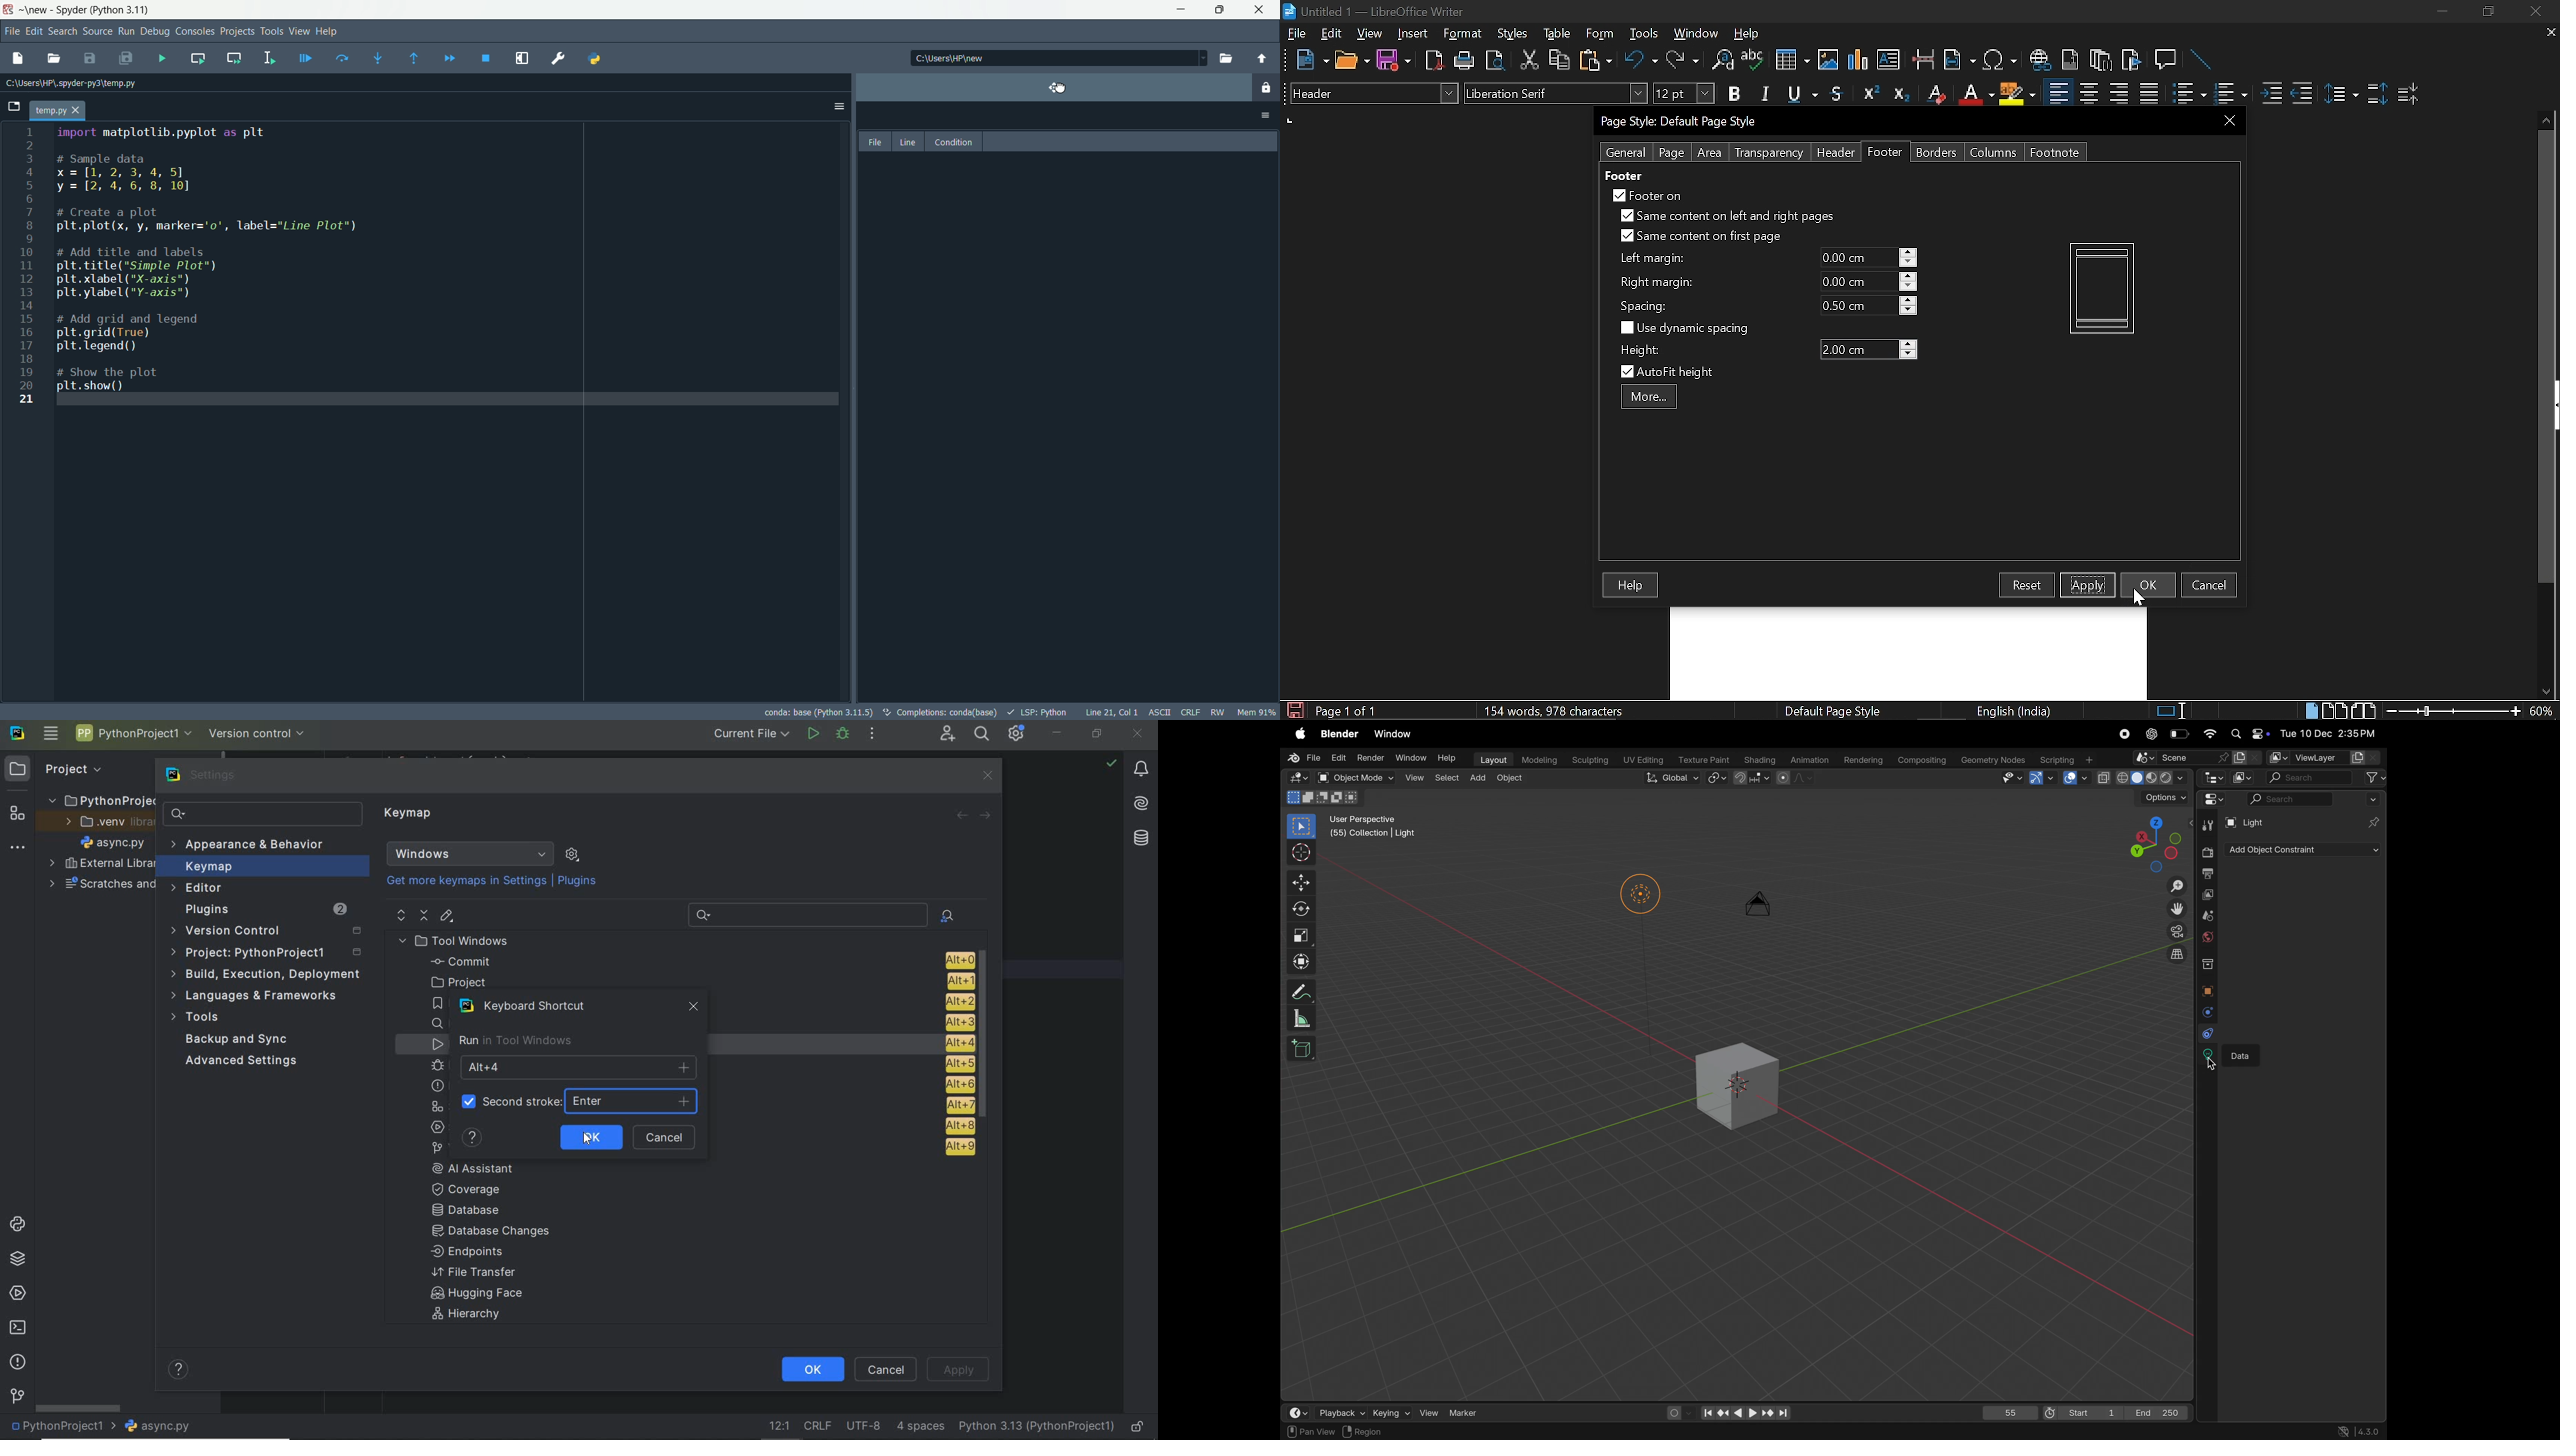 This screenshot has width=2576, height=1456. I want to click on Use dynamic spacing, so click(1688, 328).